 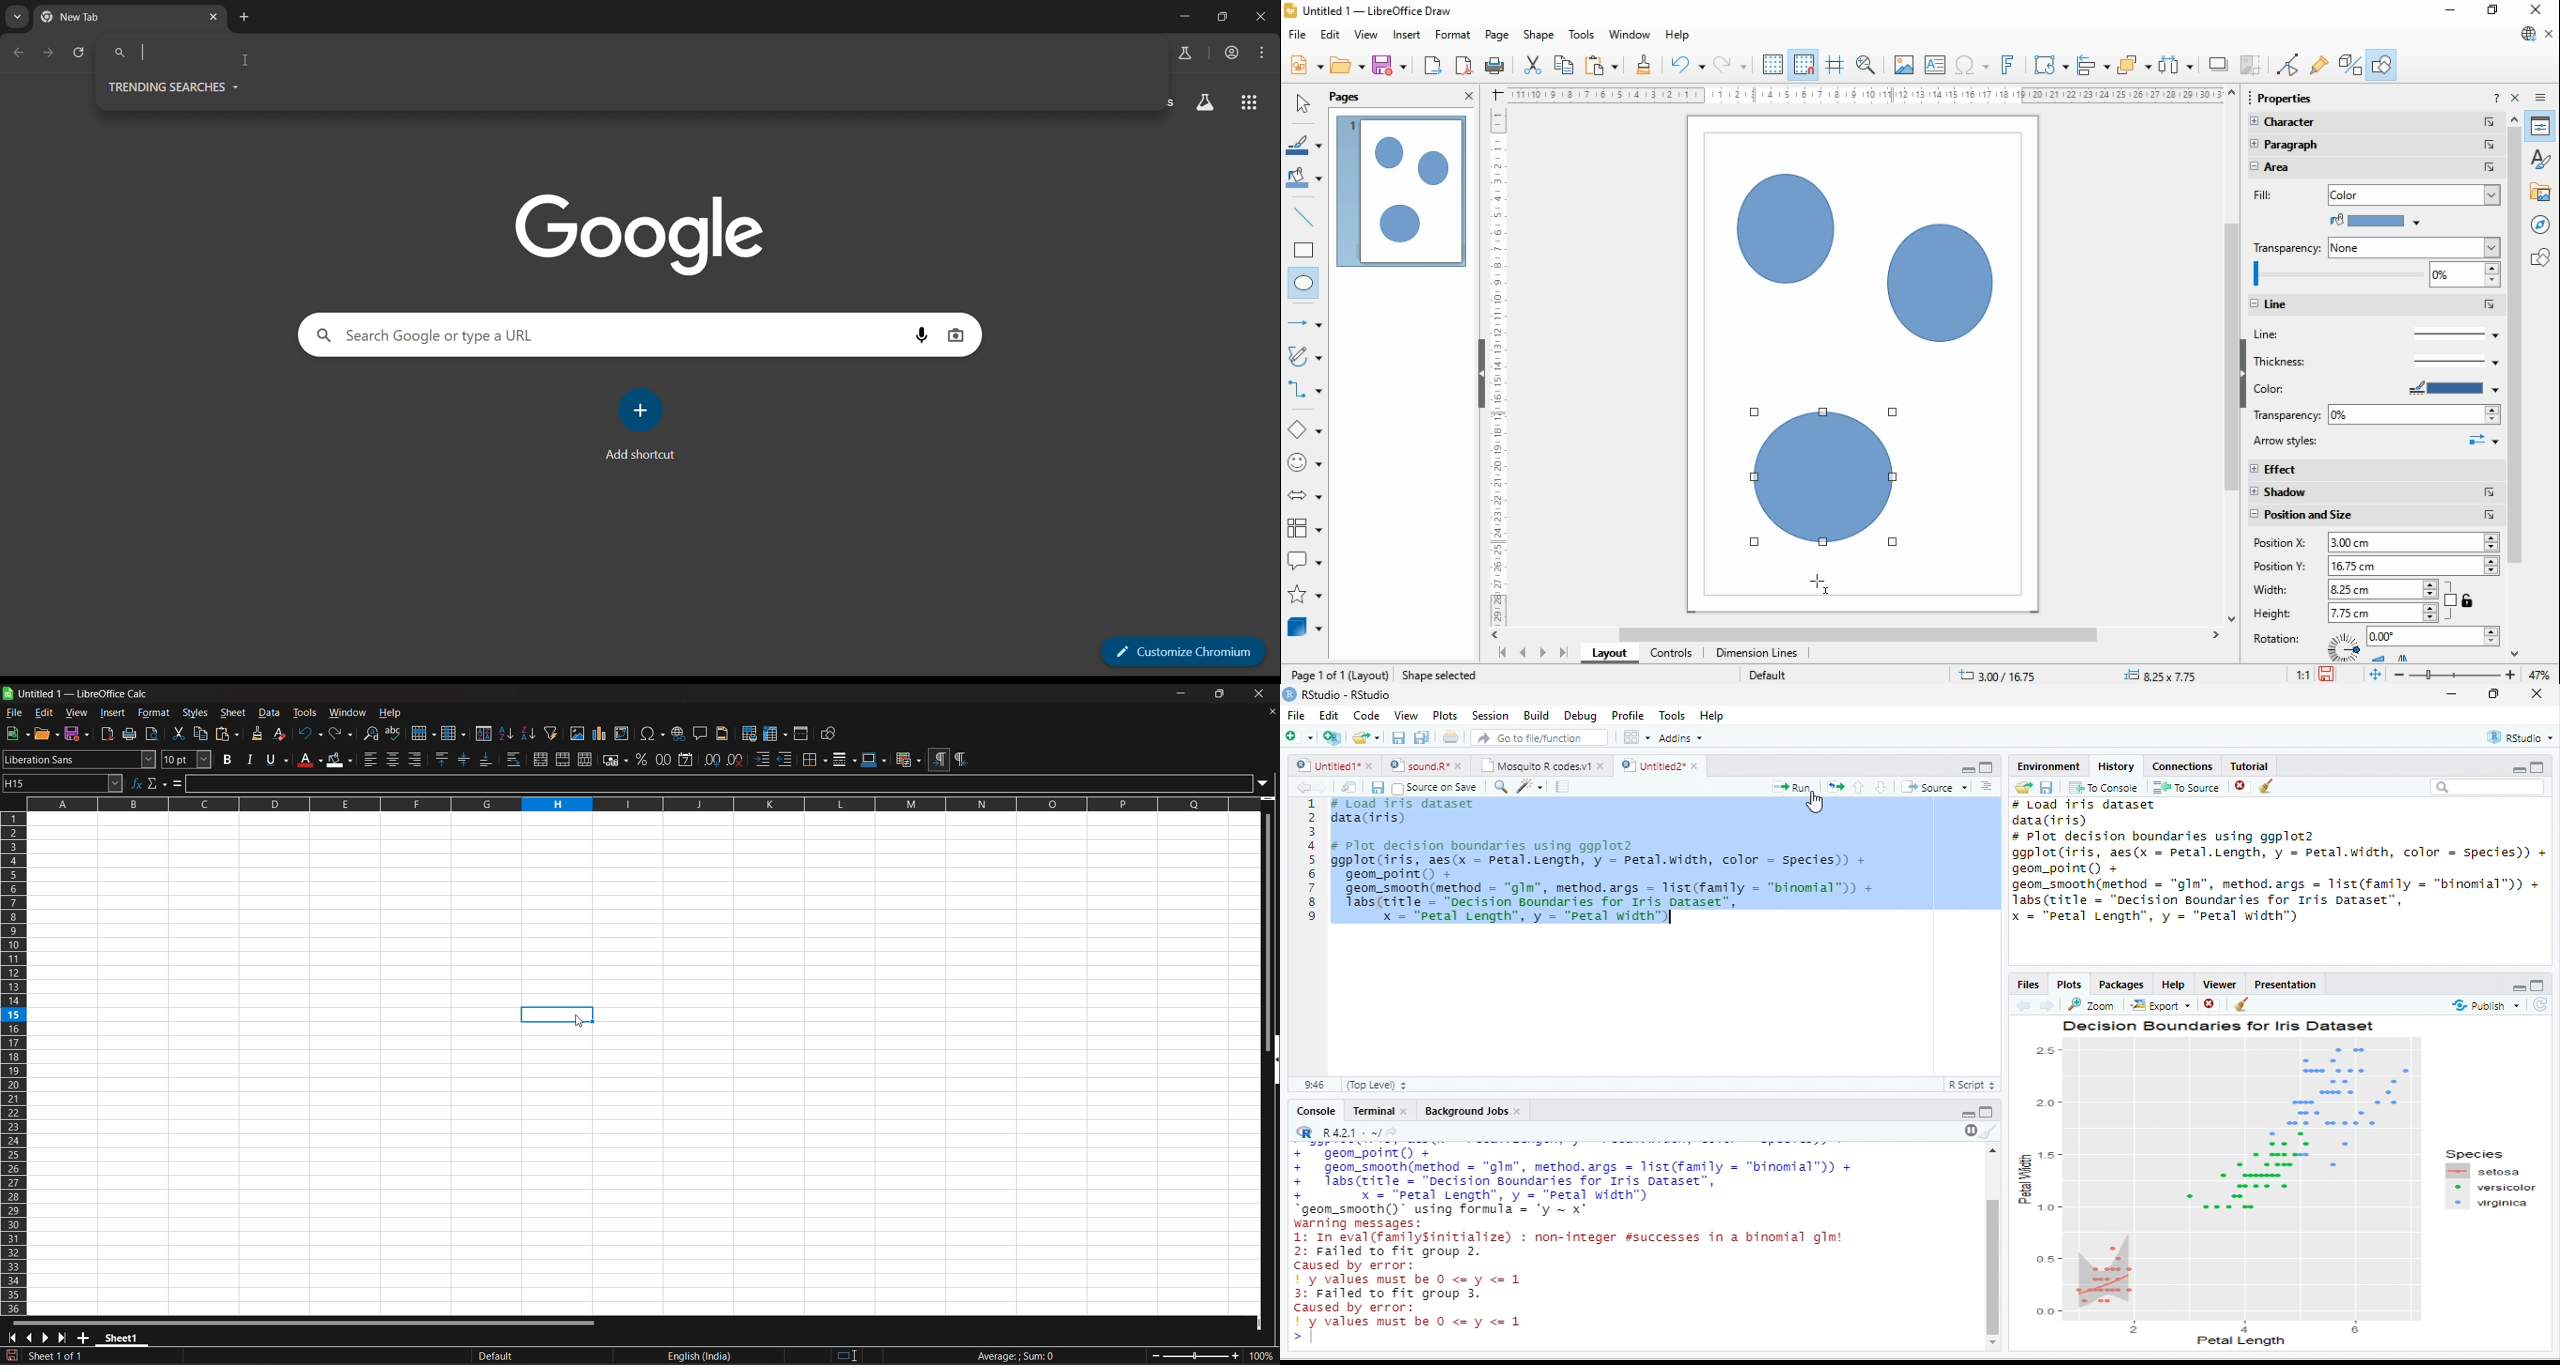 I want to click on close, so click(x=1518, y=1111).